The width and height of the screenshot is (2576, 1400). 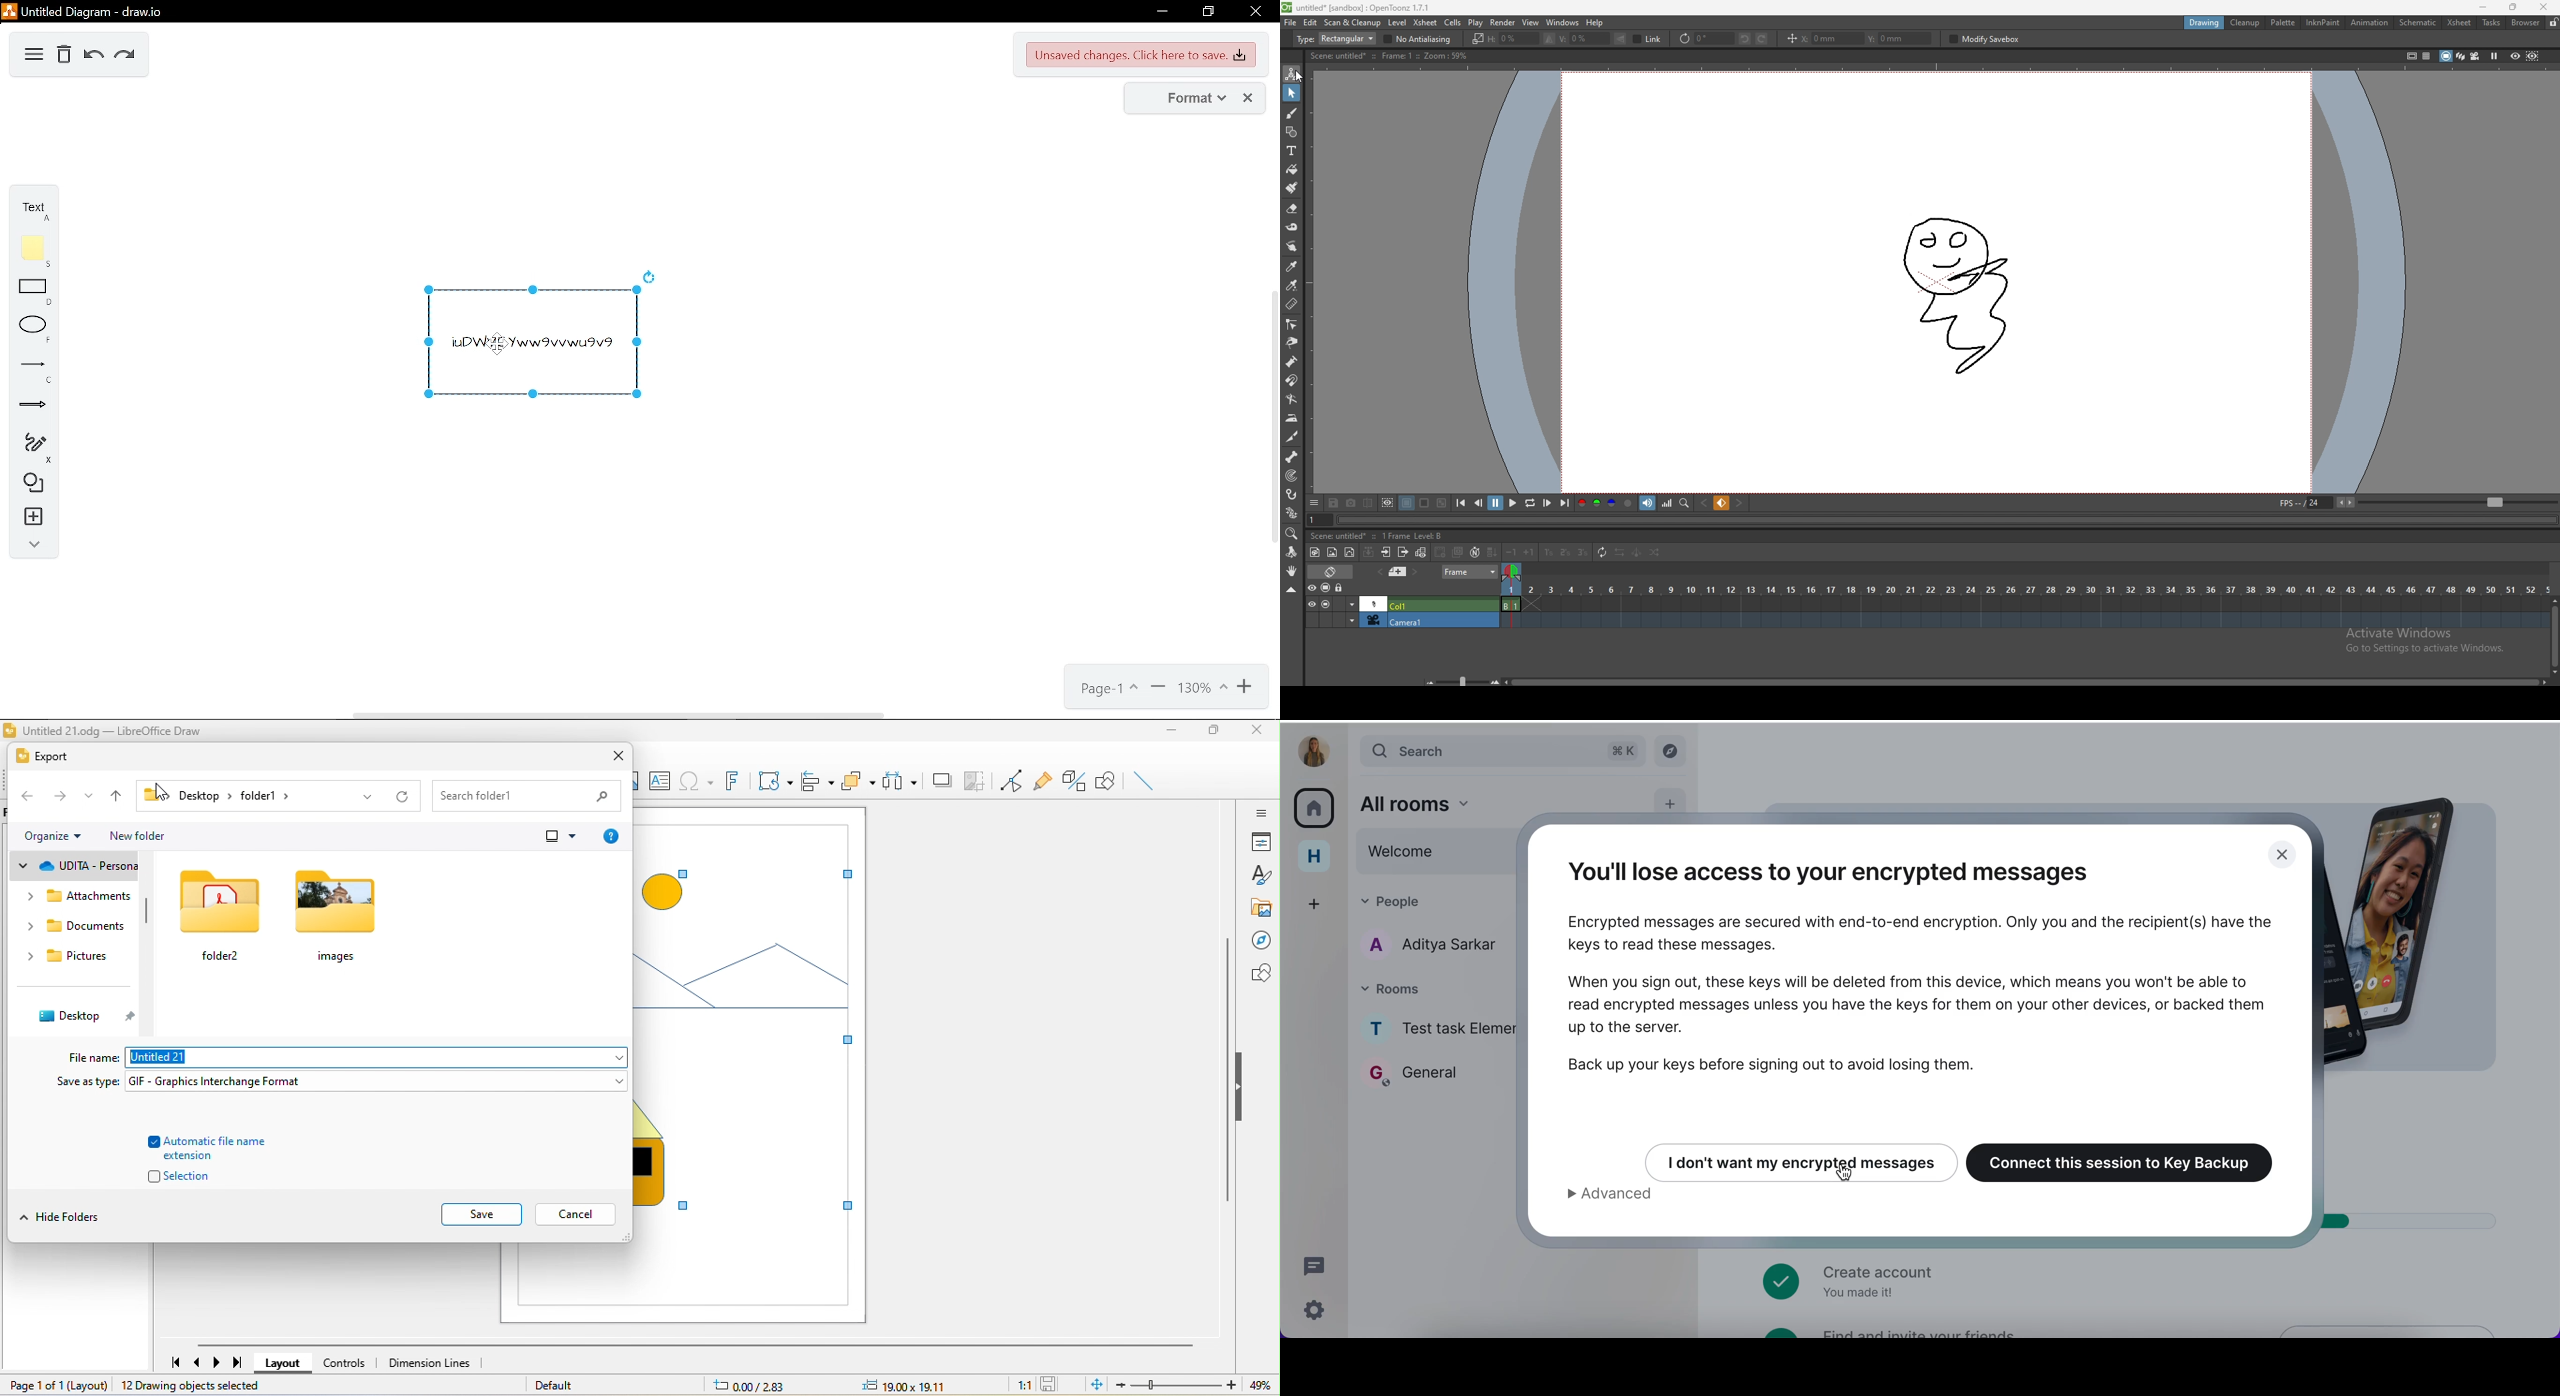 I want to click on properties, so click(x=1260, y=842).